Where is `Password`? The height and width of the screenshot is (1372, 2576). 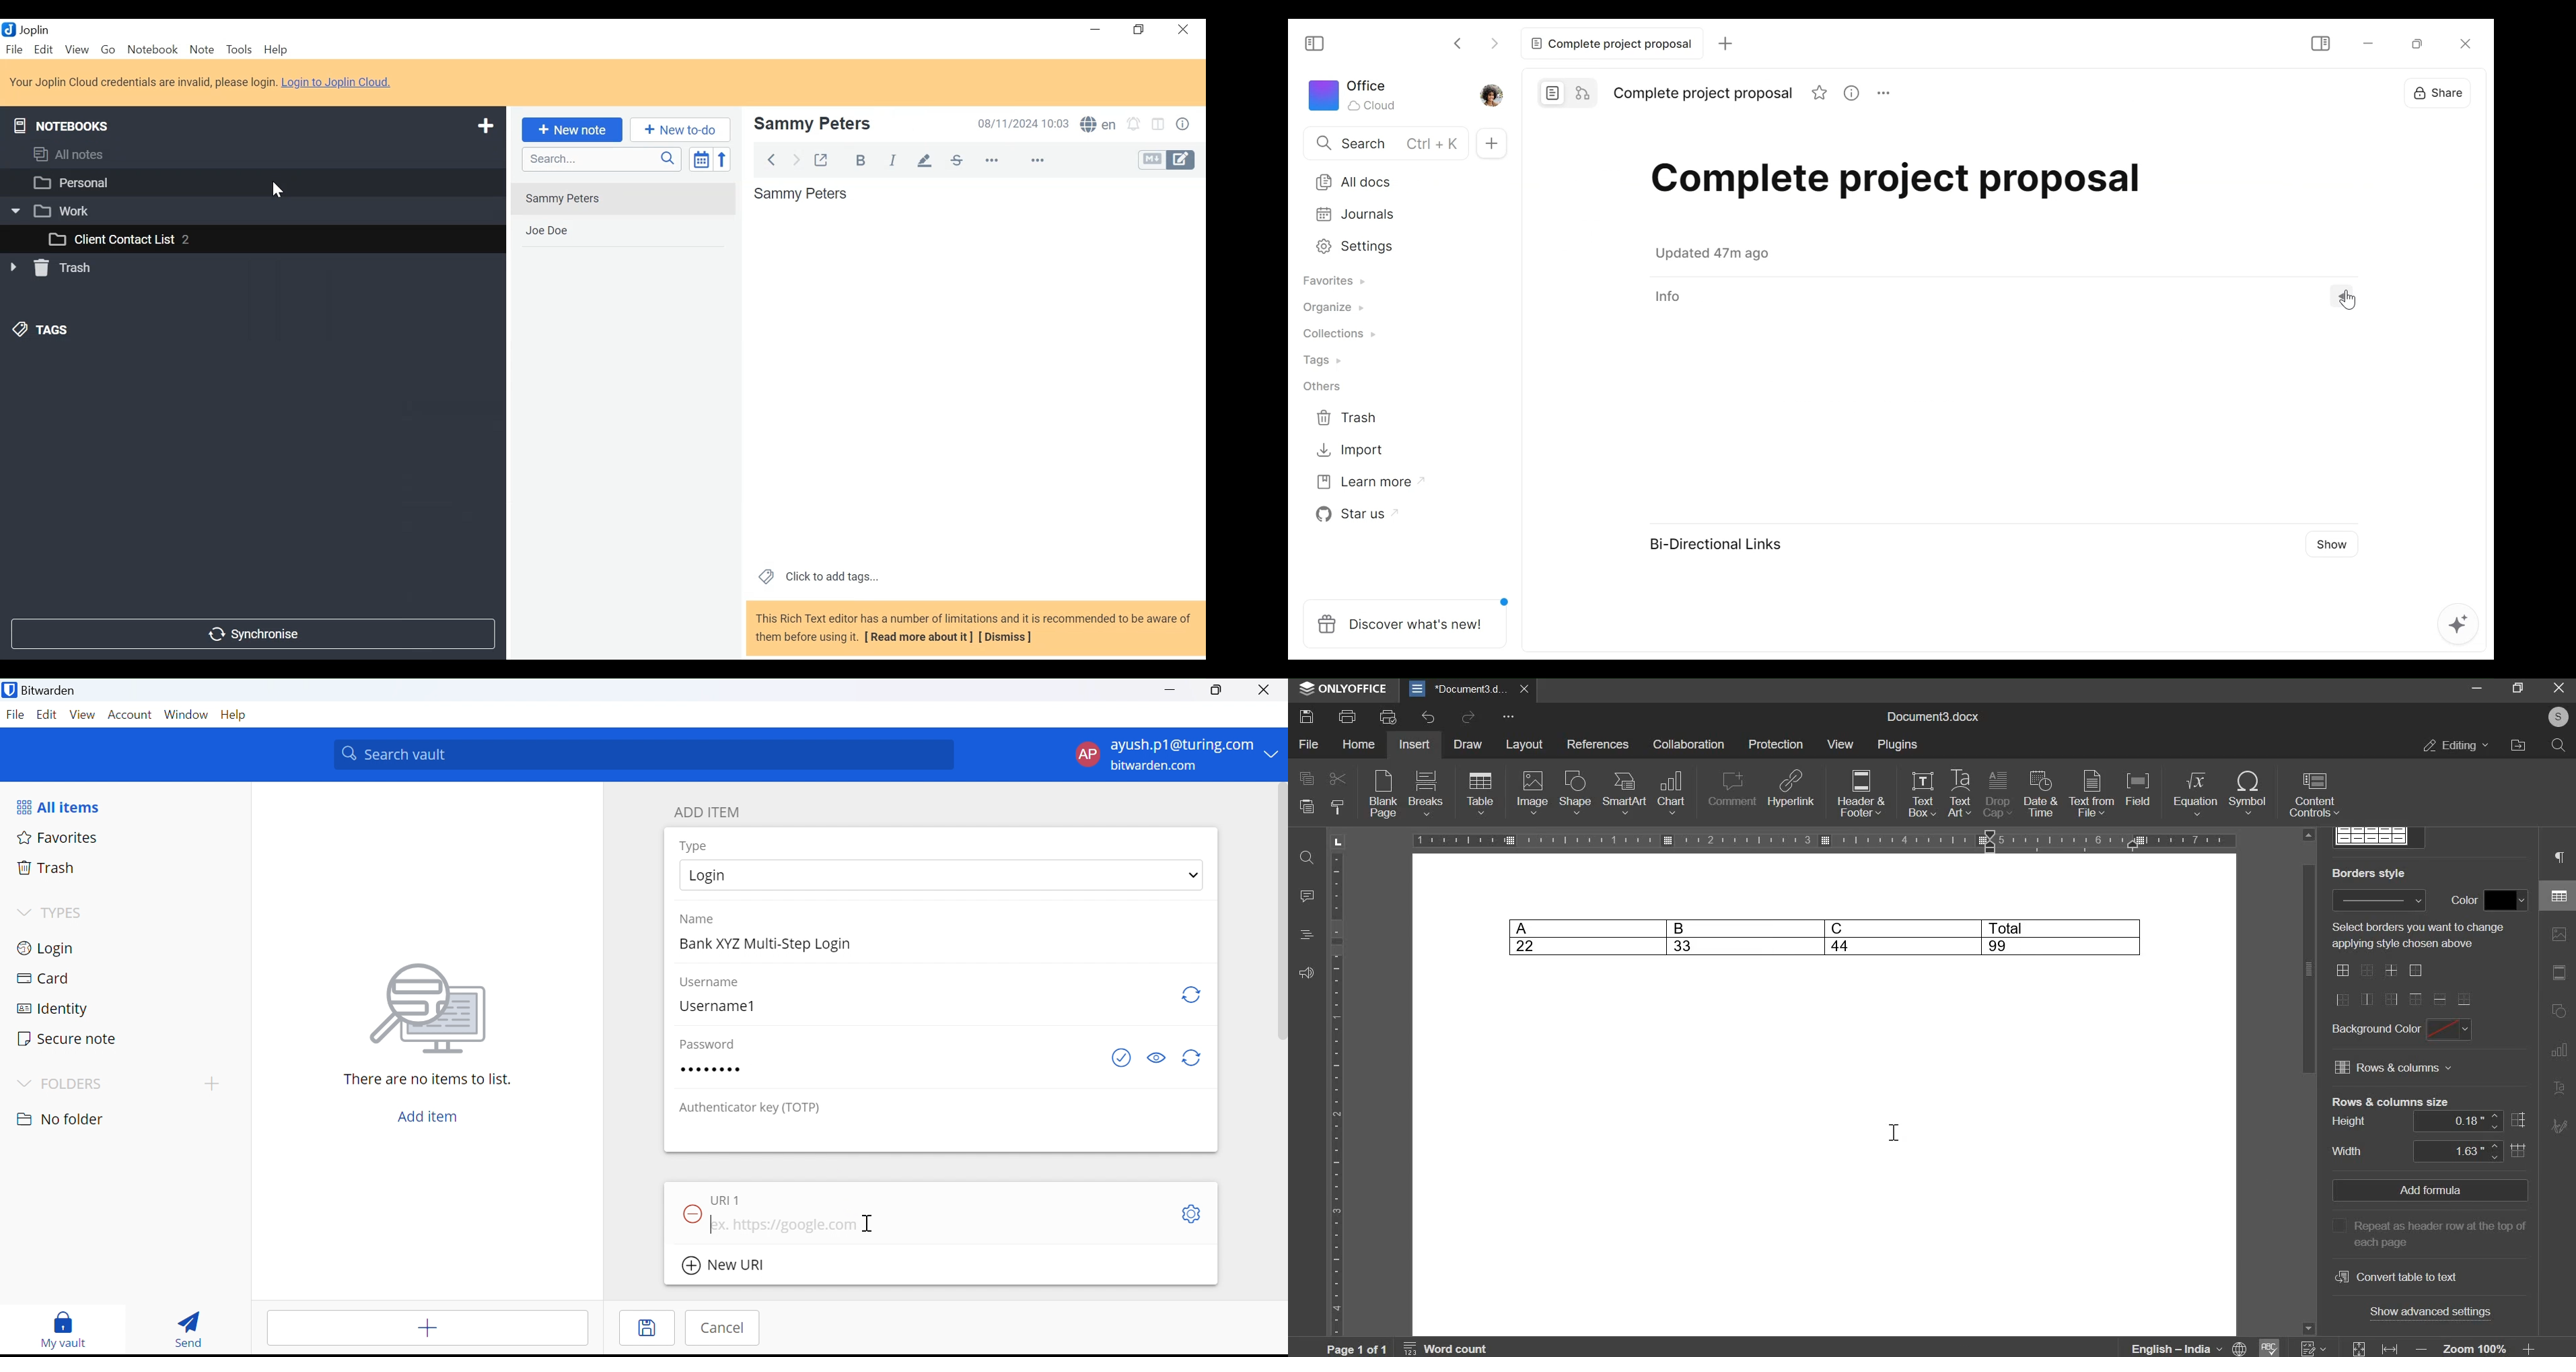
Password is located at coordinates (709, 1044).